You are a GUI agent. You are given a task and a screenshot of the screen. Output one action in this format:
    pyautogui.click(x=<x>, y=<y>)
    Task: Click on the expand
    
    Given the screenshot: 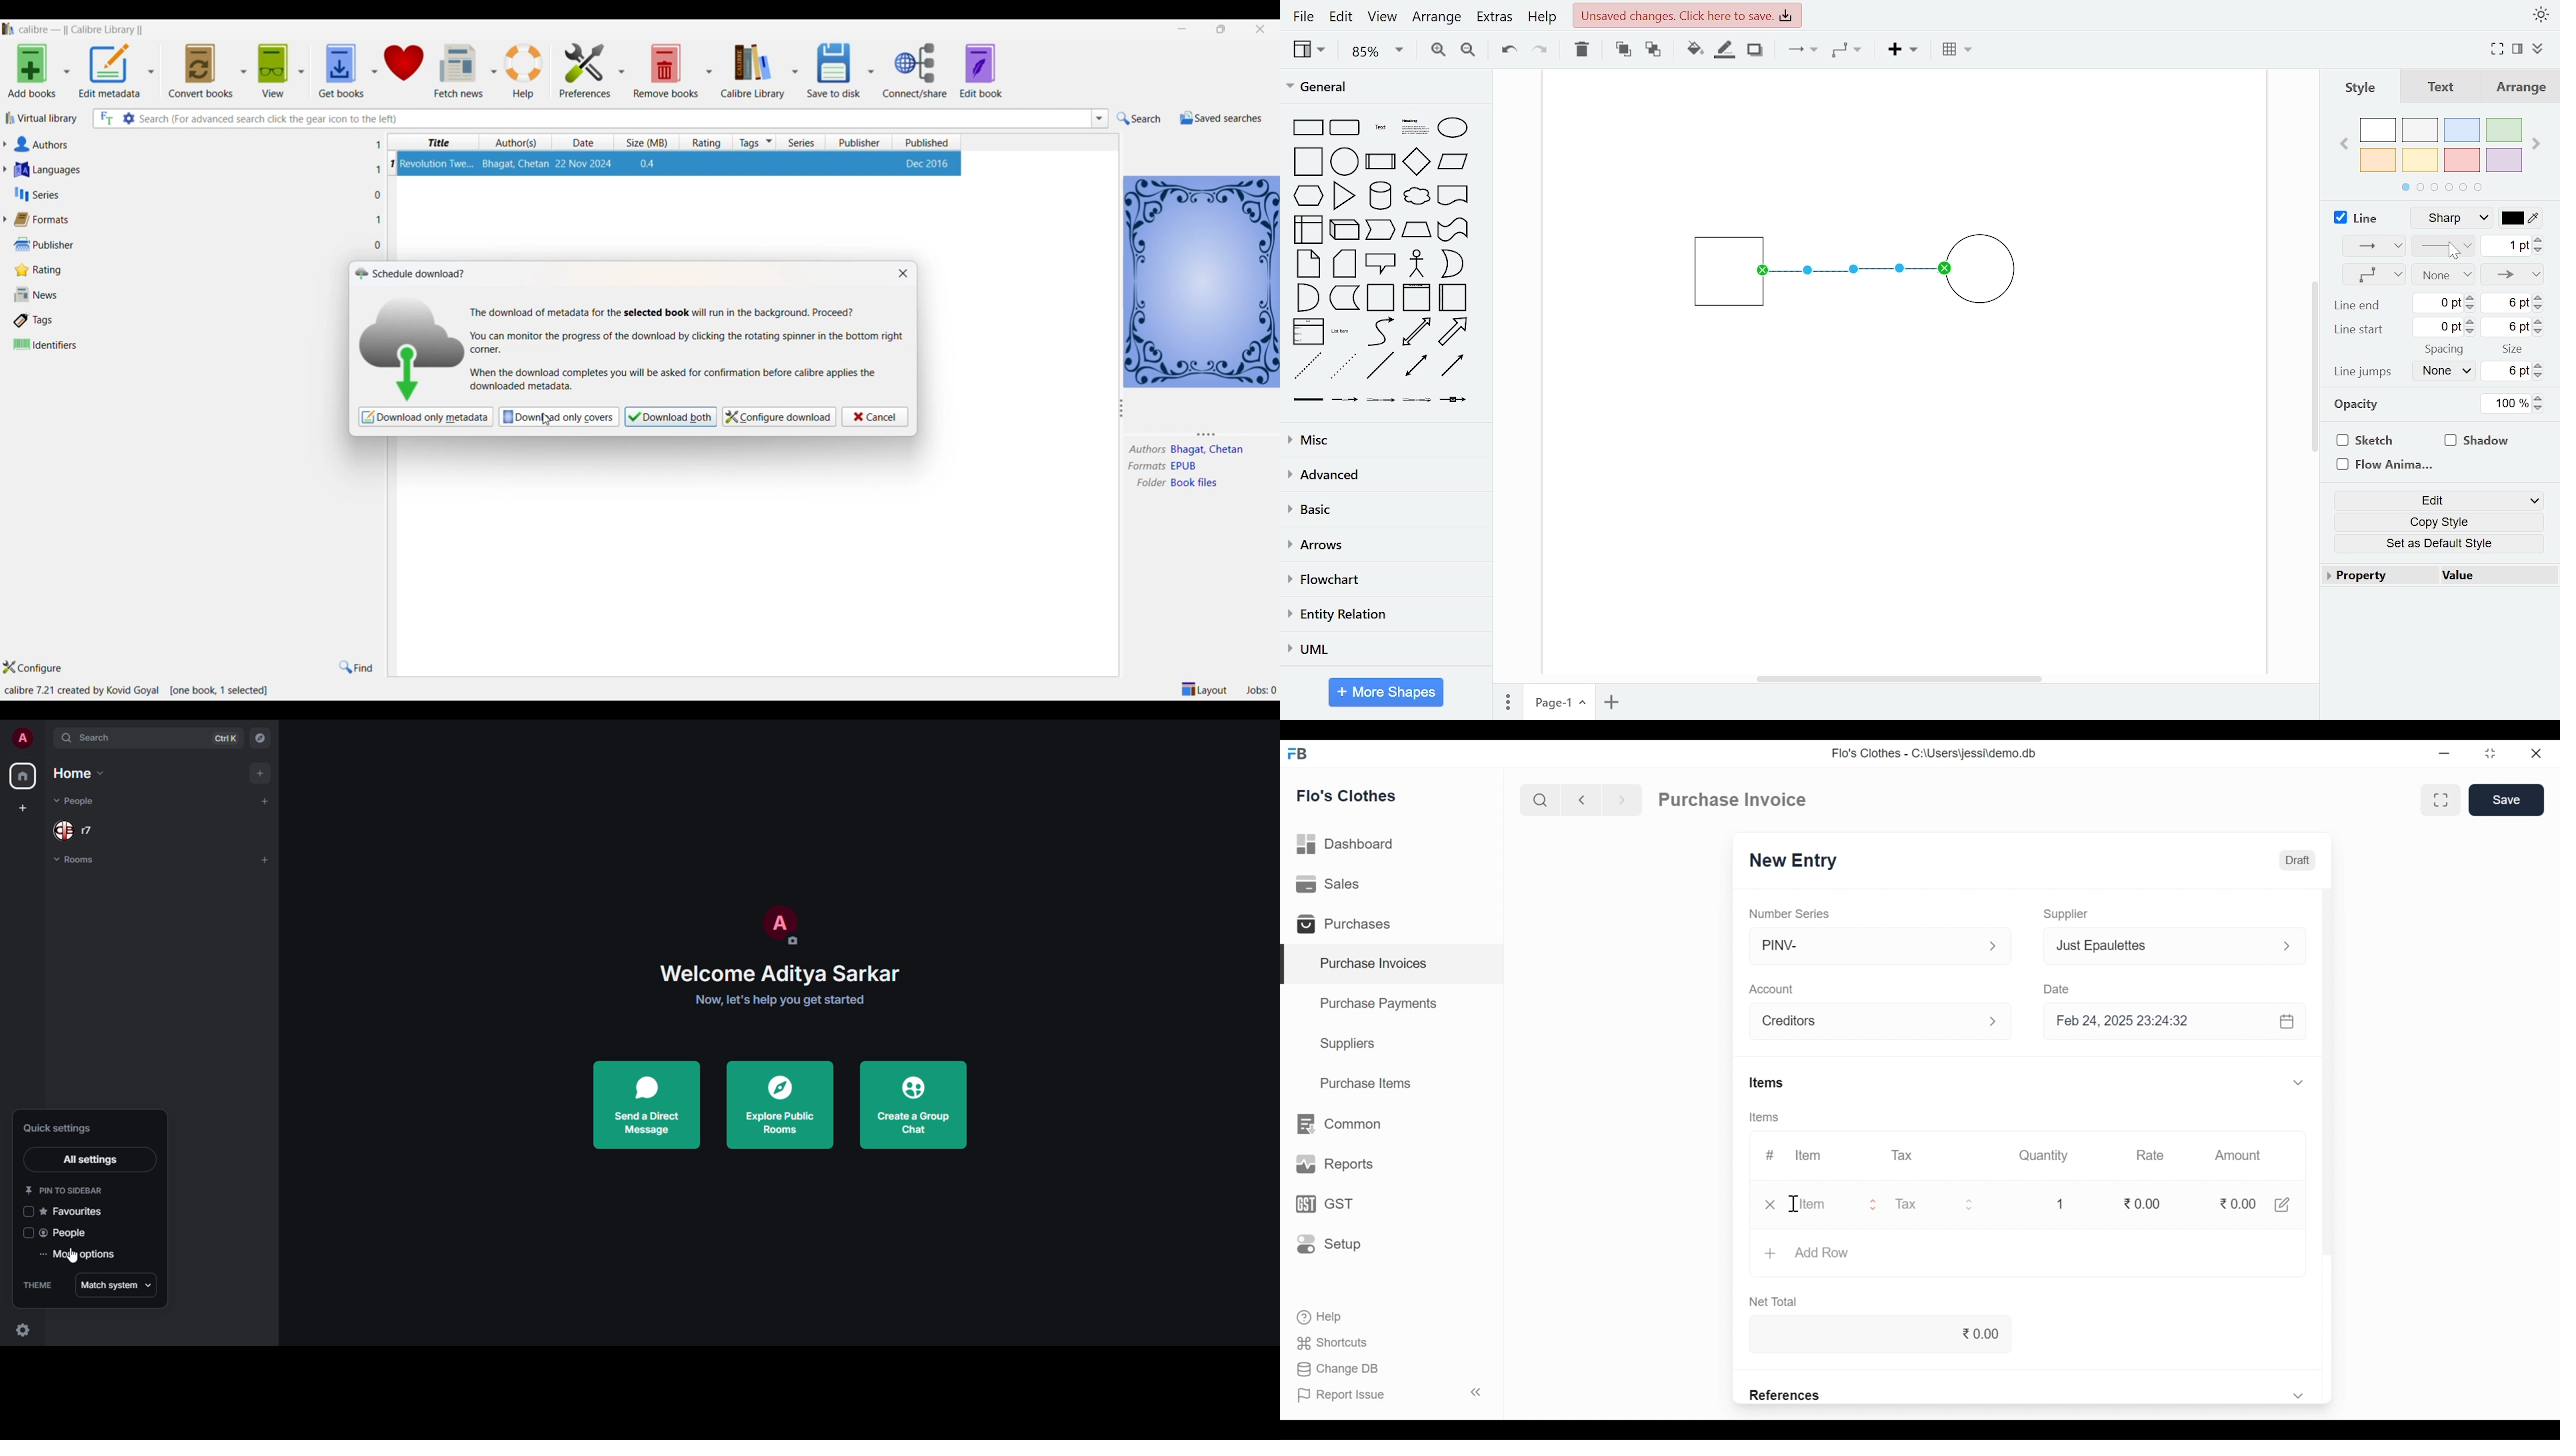 What is the action you would take?
    pyautogui.click(x=1993, y=946)
    